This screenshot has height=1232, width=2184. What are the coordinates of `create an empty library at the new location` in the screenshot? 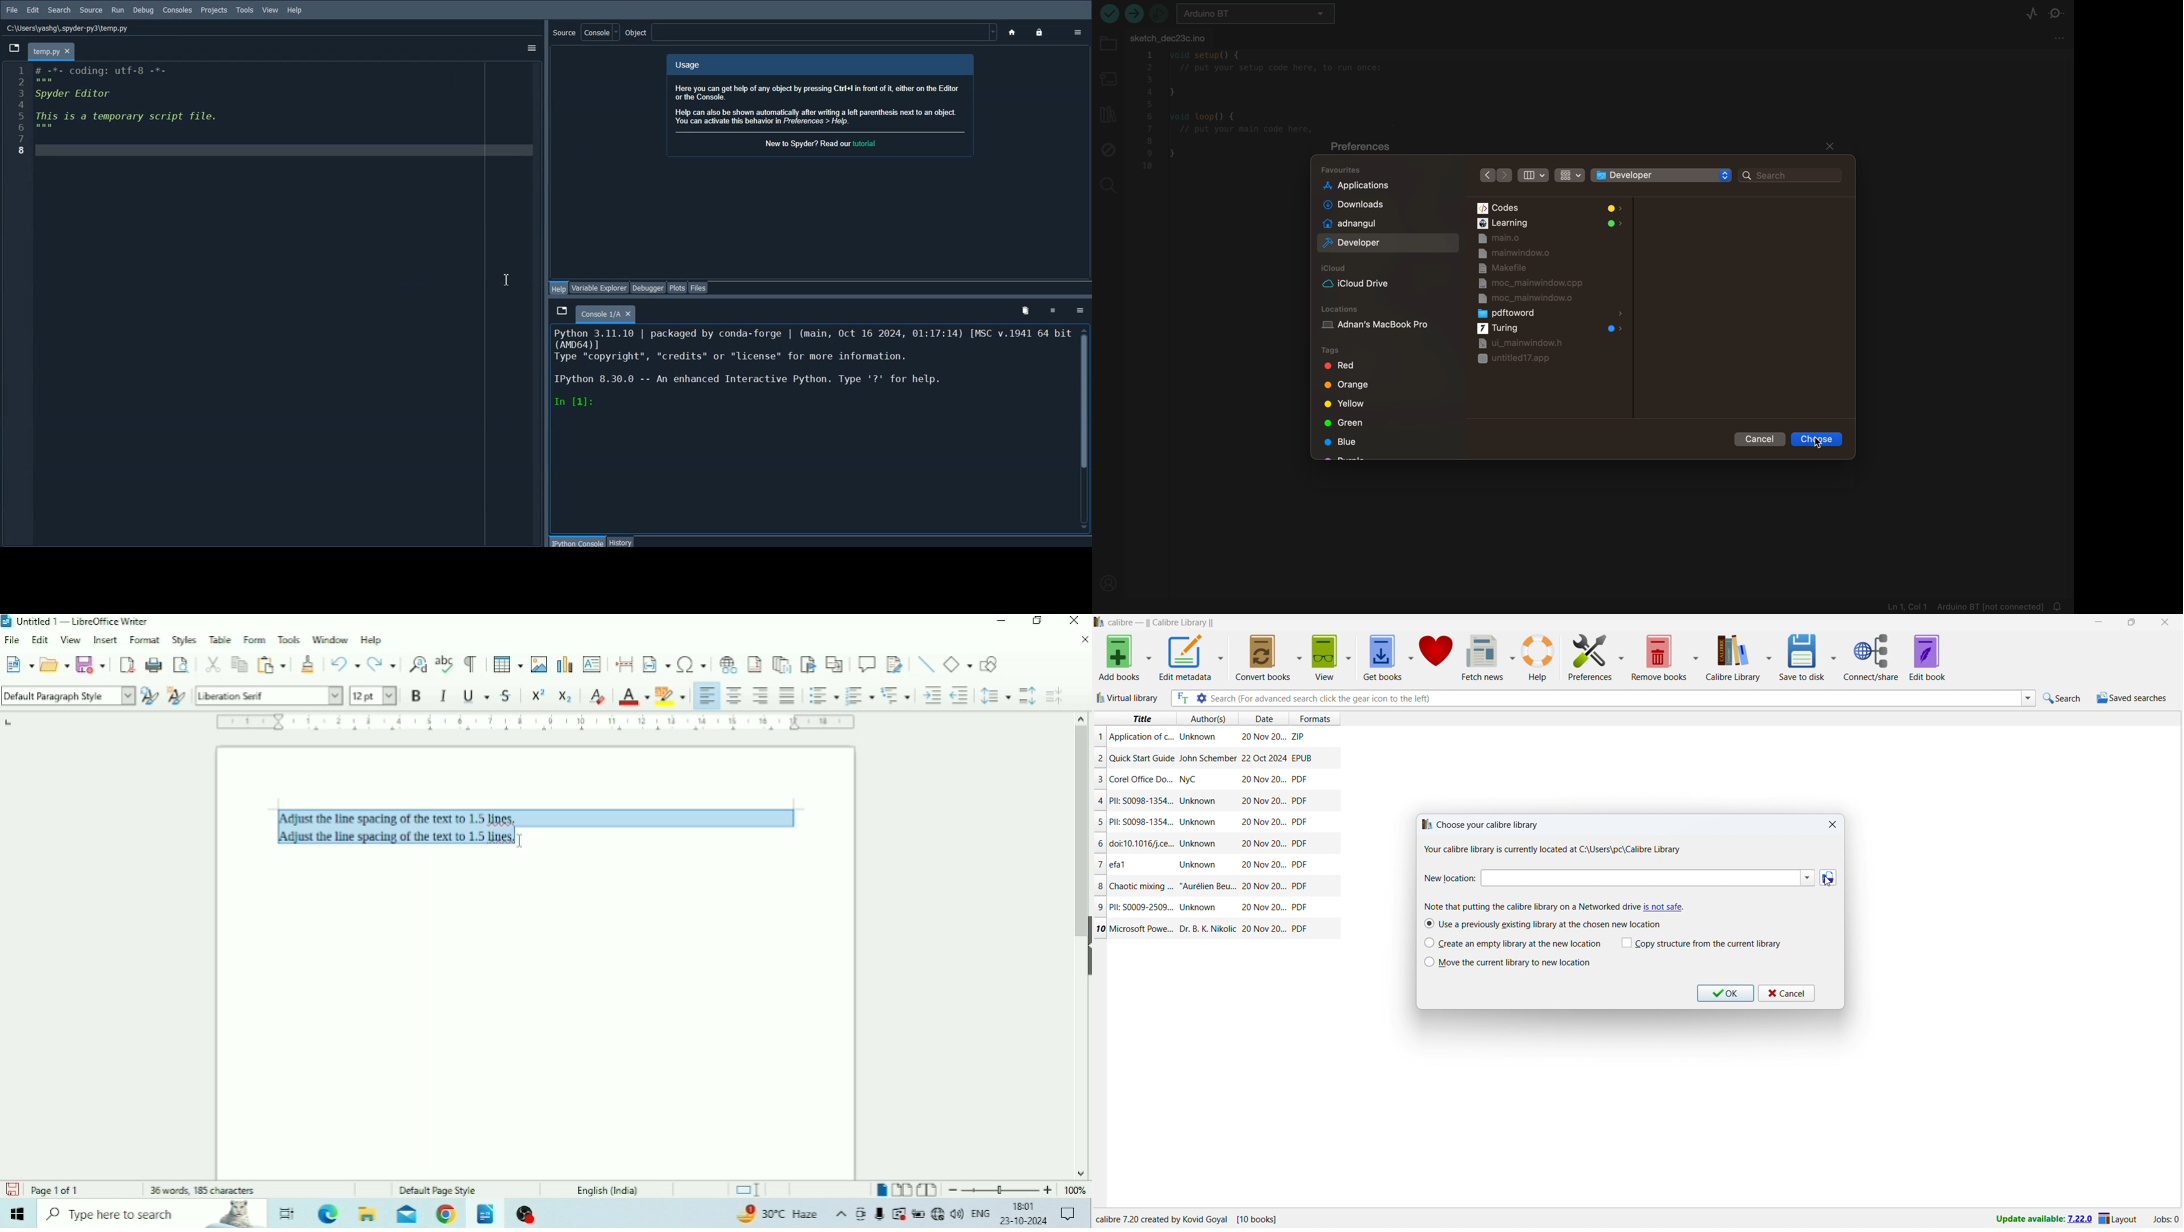 It's located at (1513, 943).